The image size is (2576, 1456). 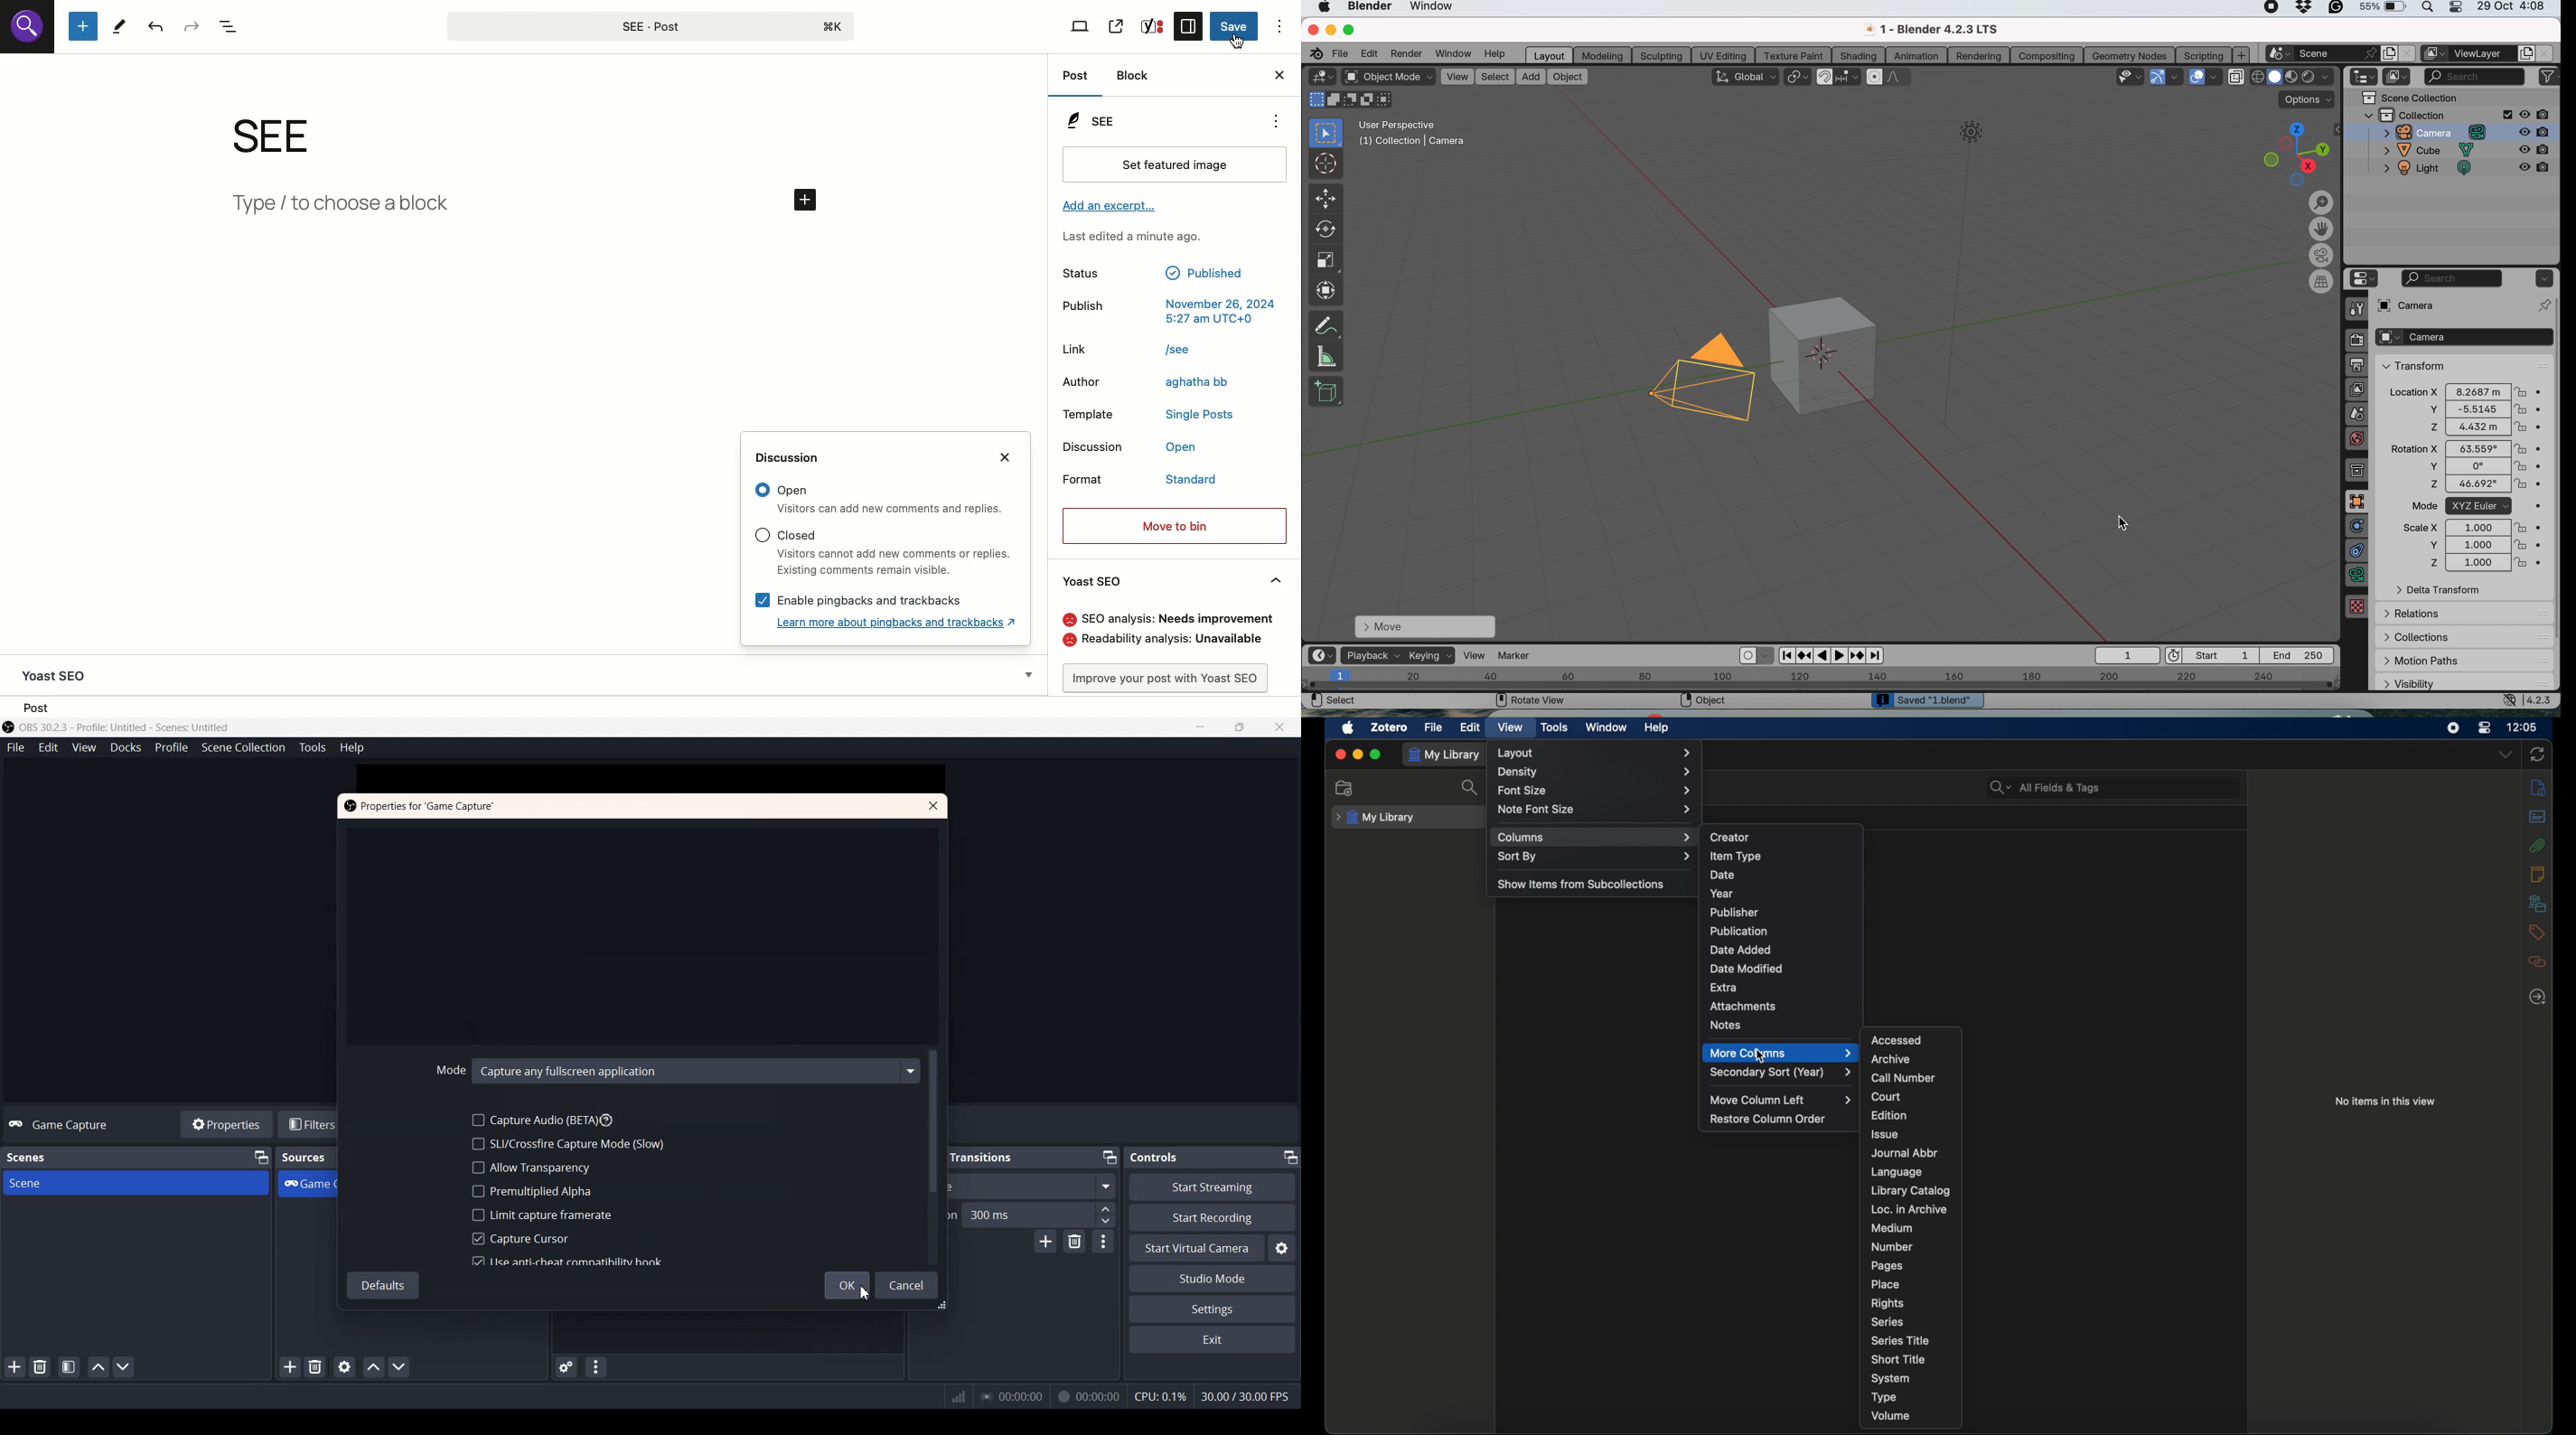 I want to click on constraints, so click(x=2358, y=552).